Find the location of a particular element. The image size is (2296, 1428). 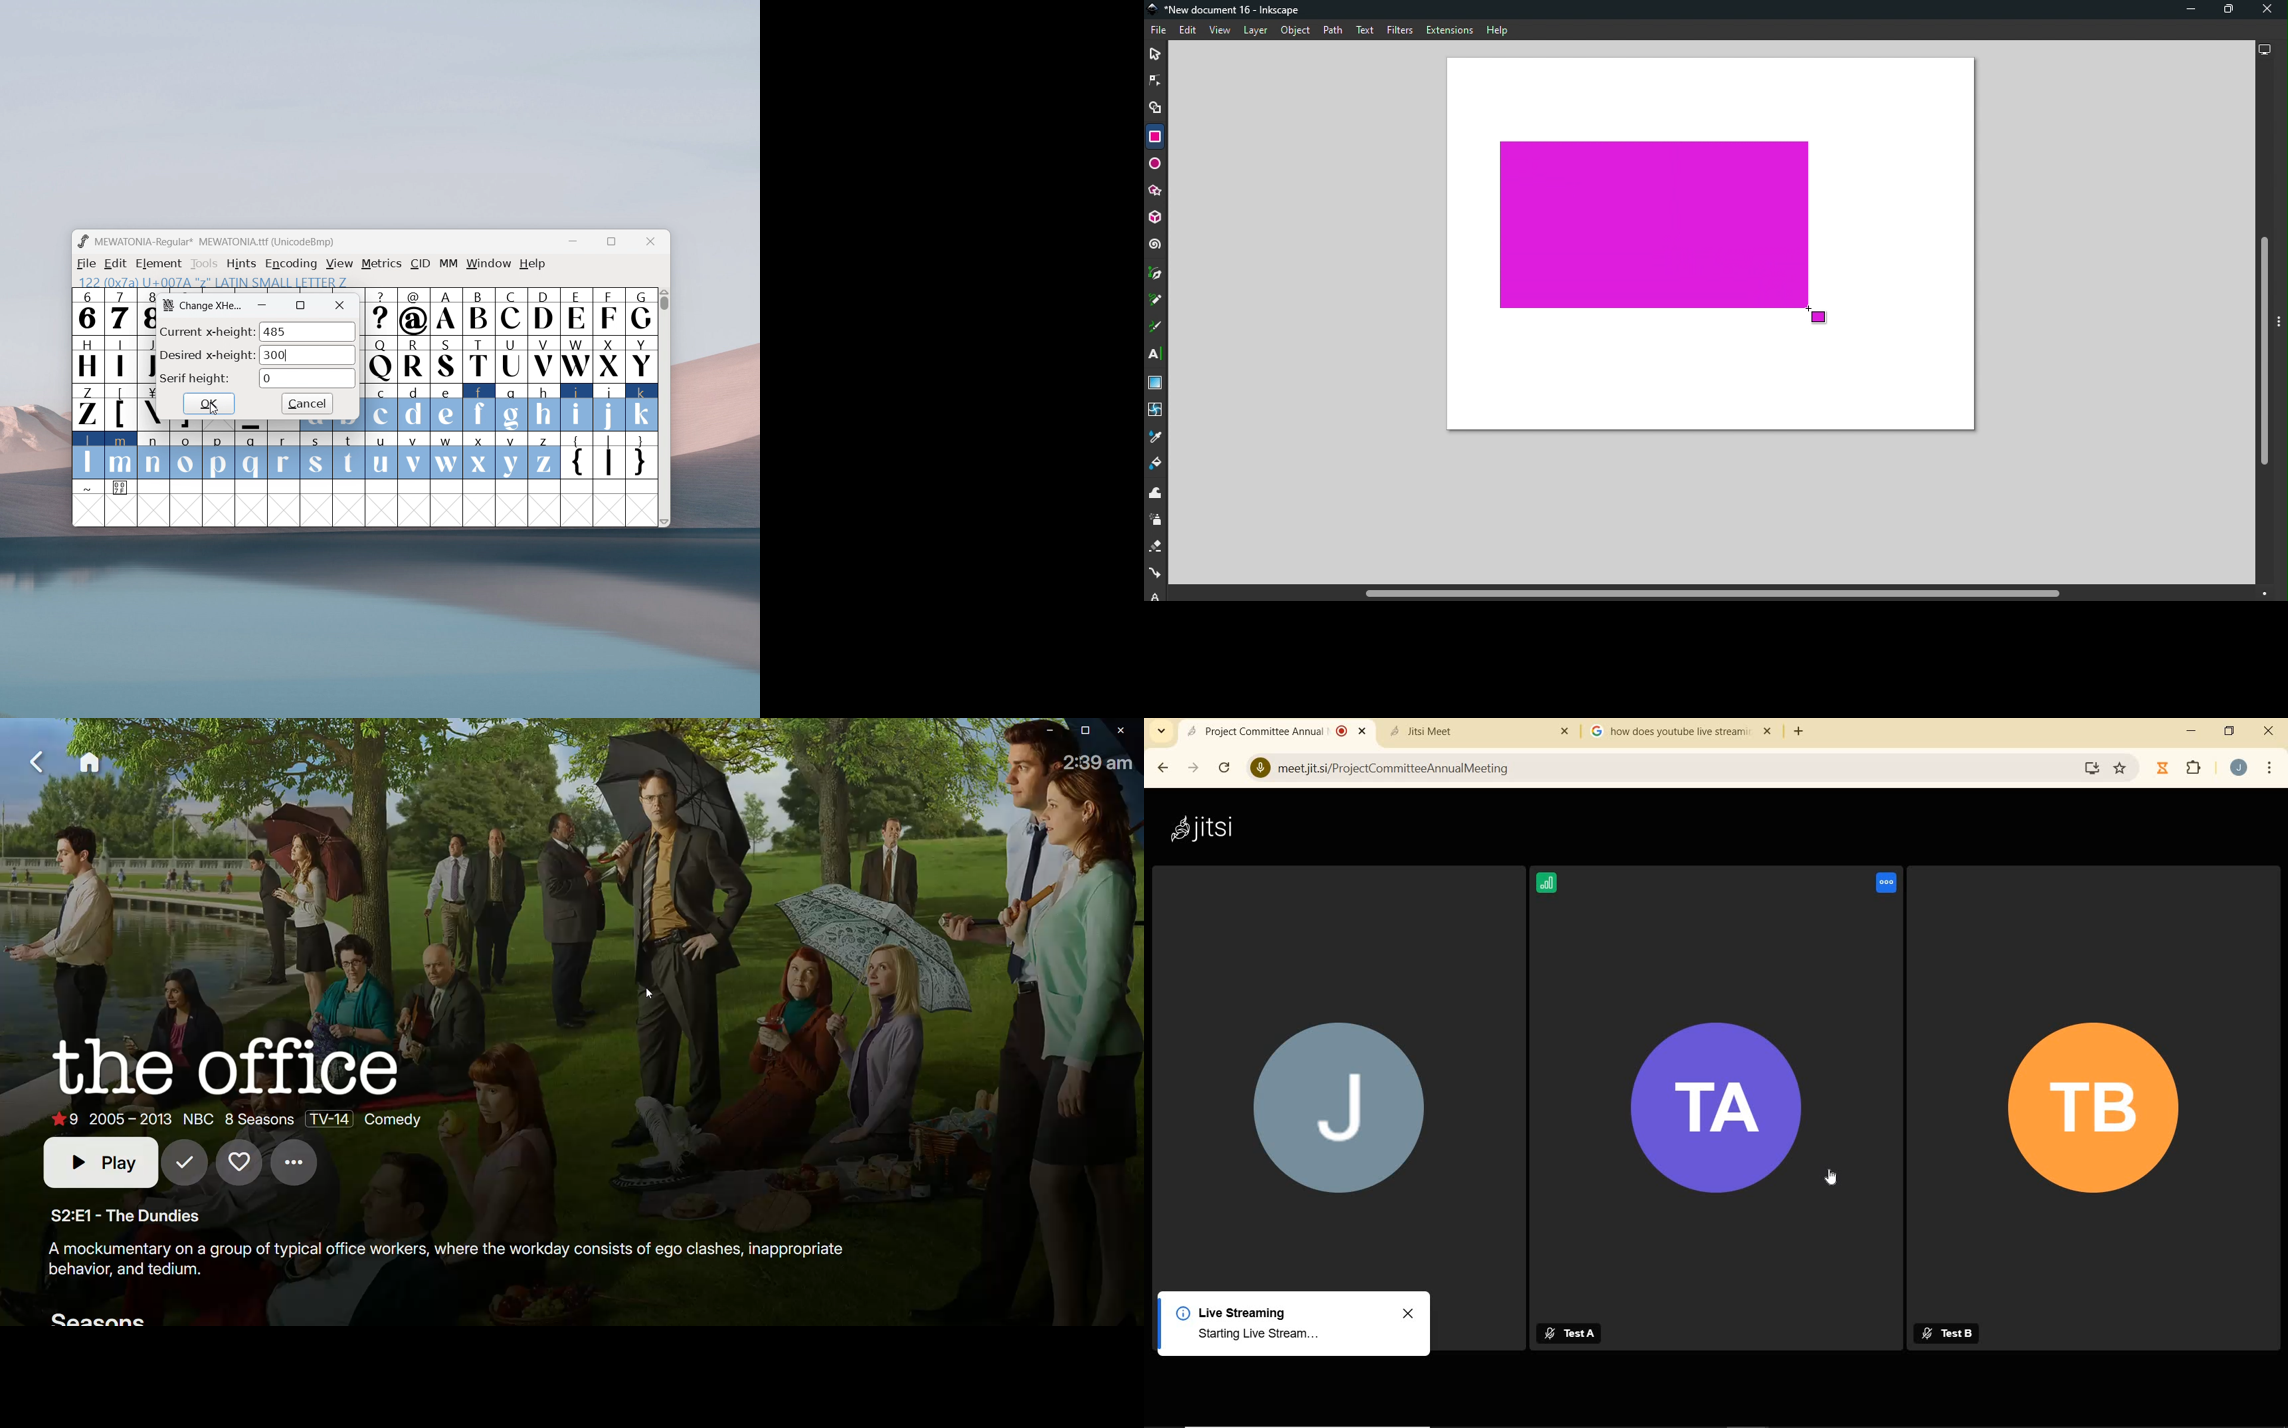

| is located at coordinates (610, 457).